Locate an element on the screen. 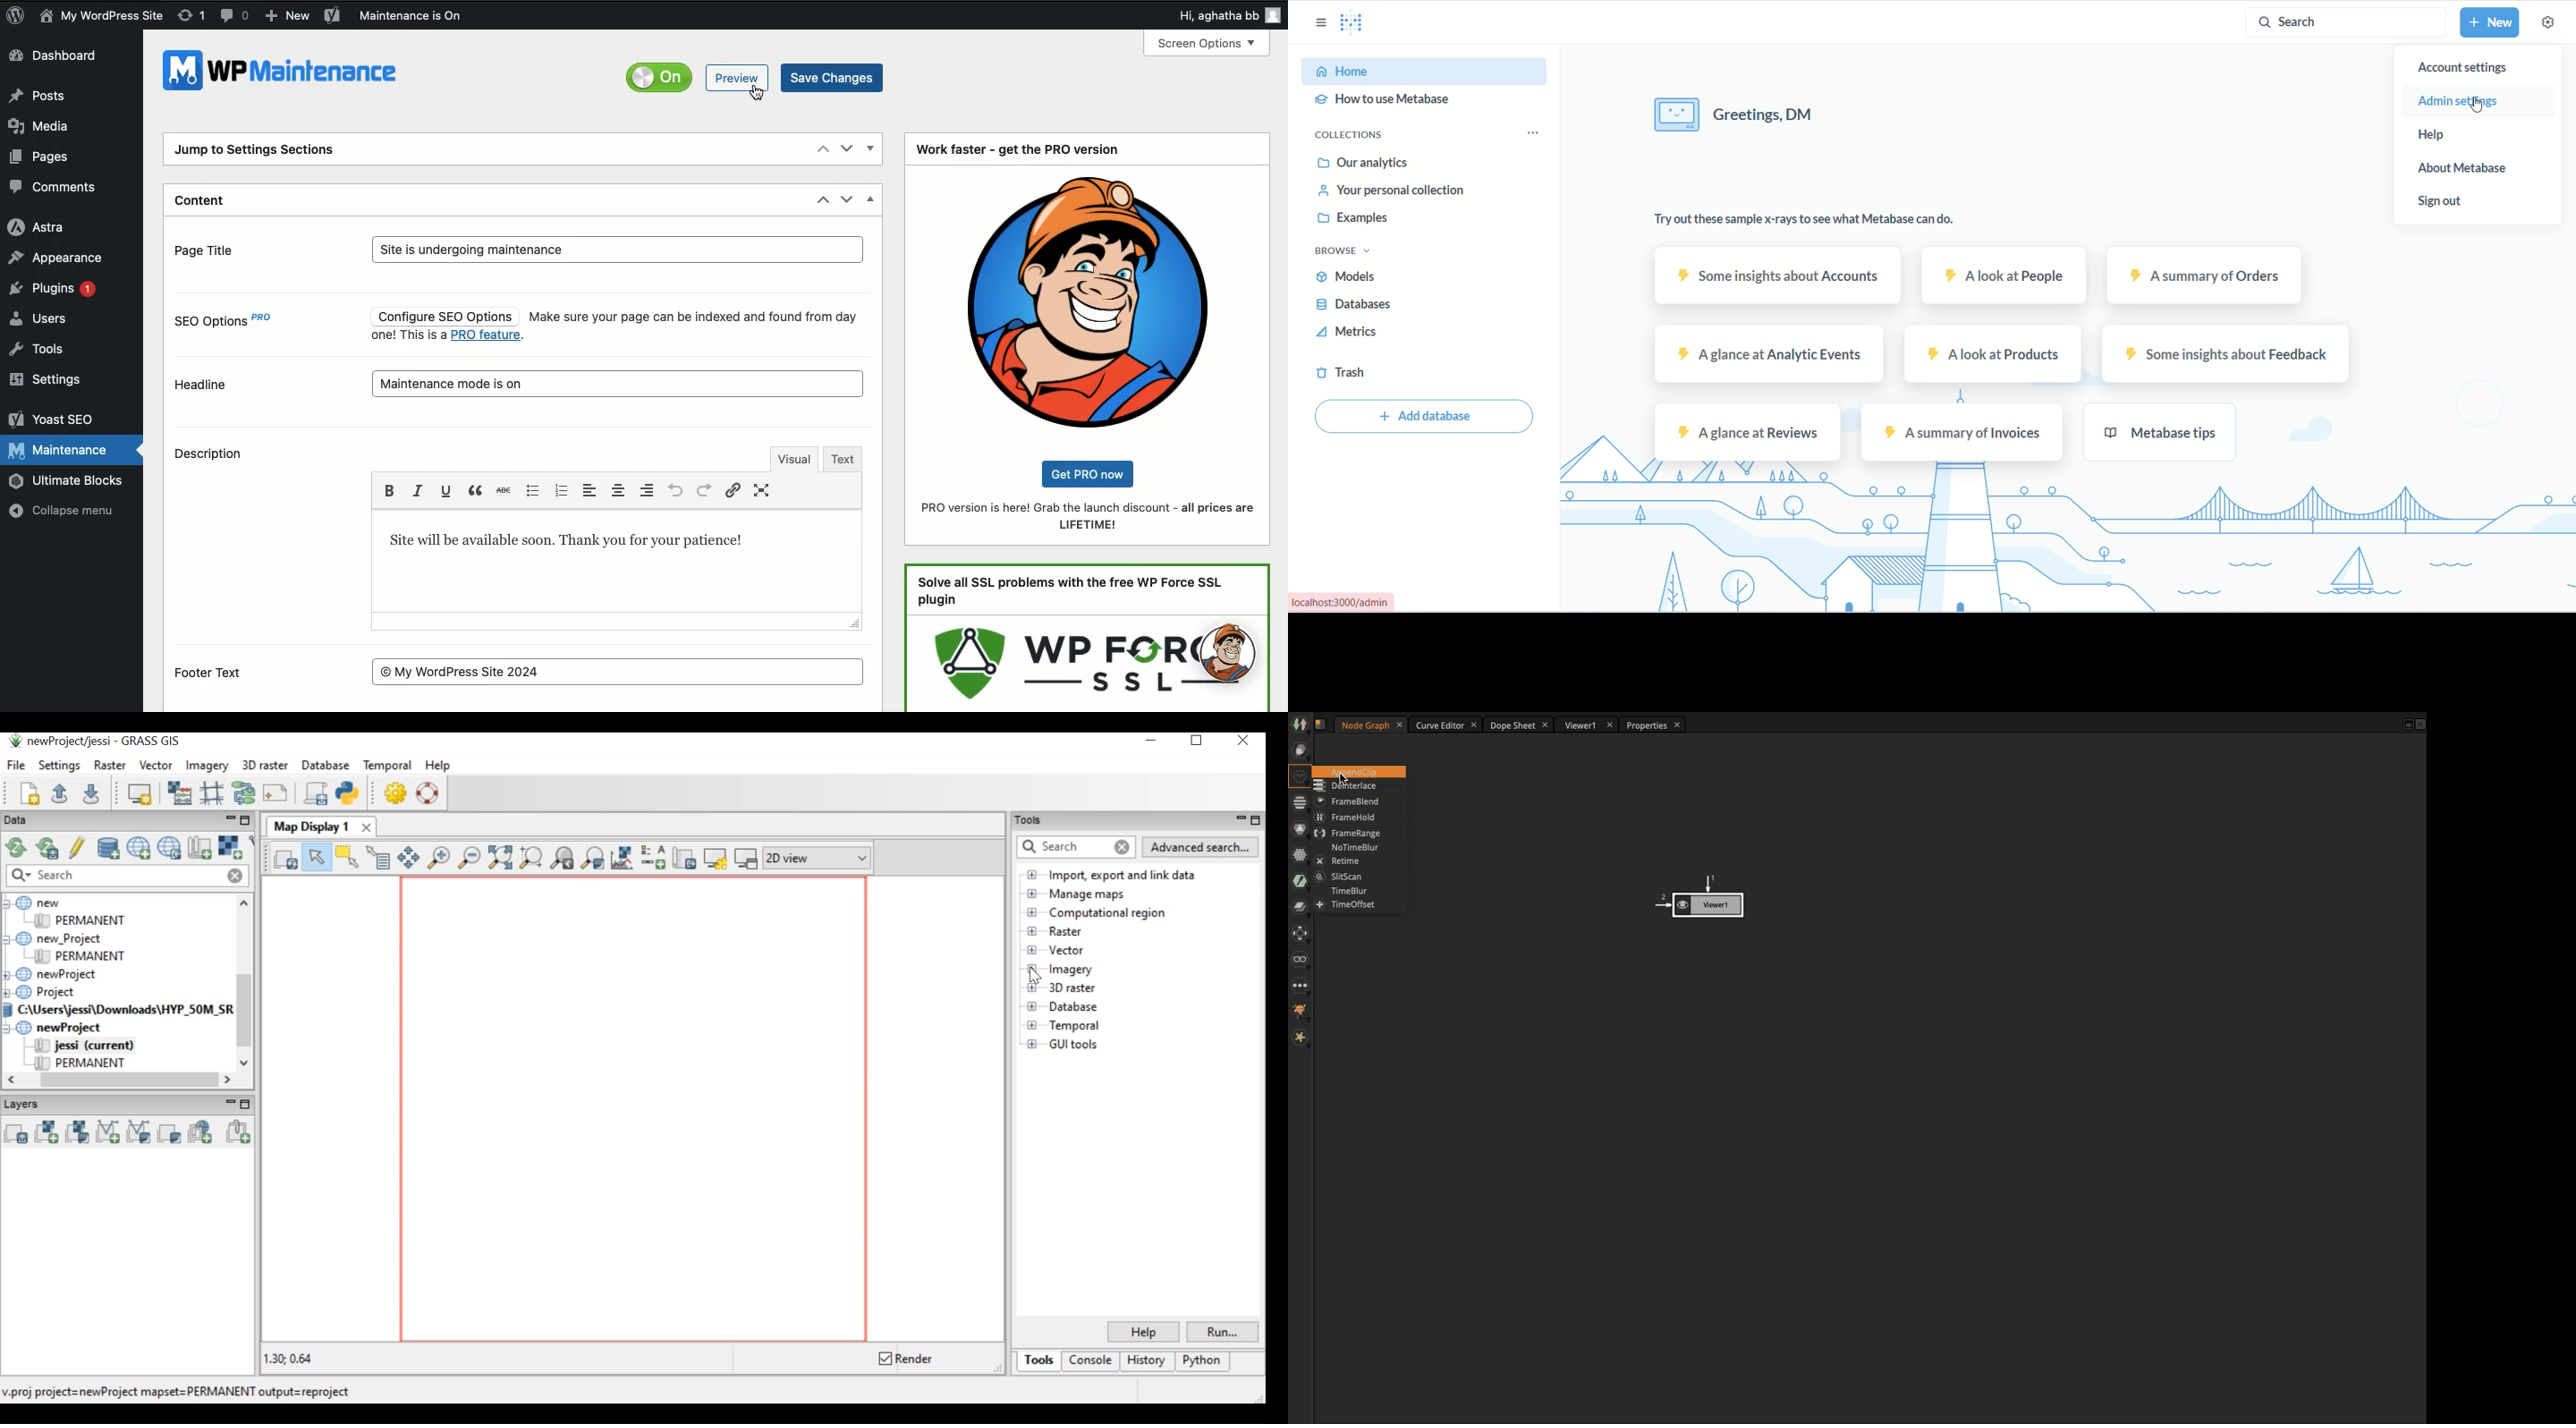 This screenshot has height=1428, width=2576. Full screen is located at coordinates (765, 490).